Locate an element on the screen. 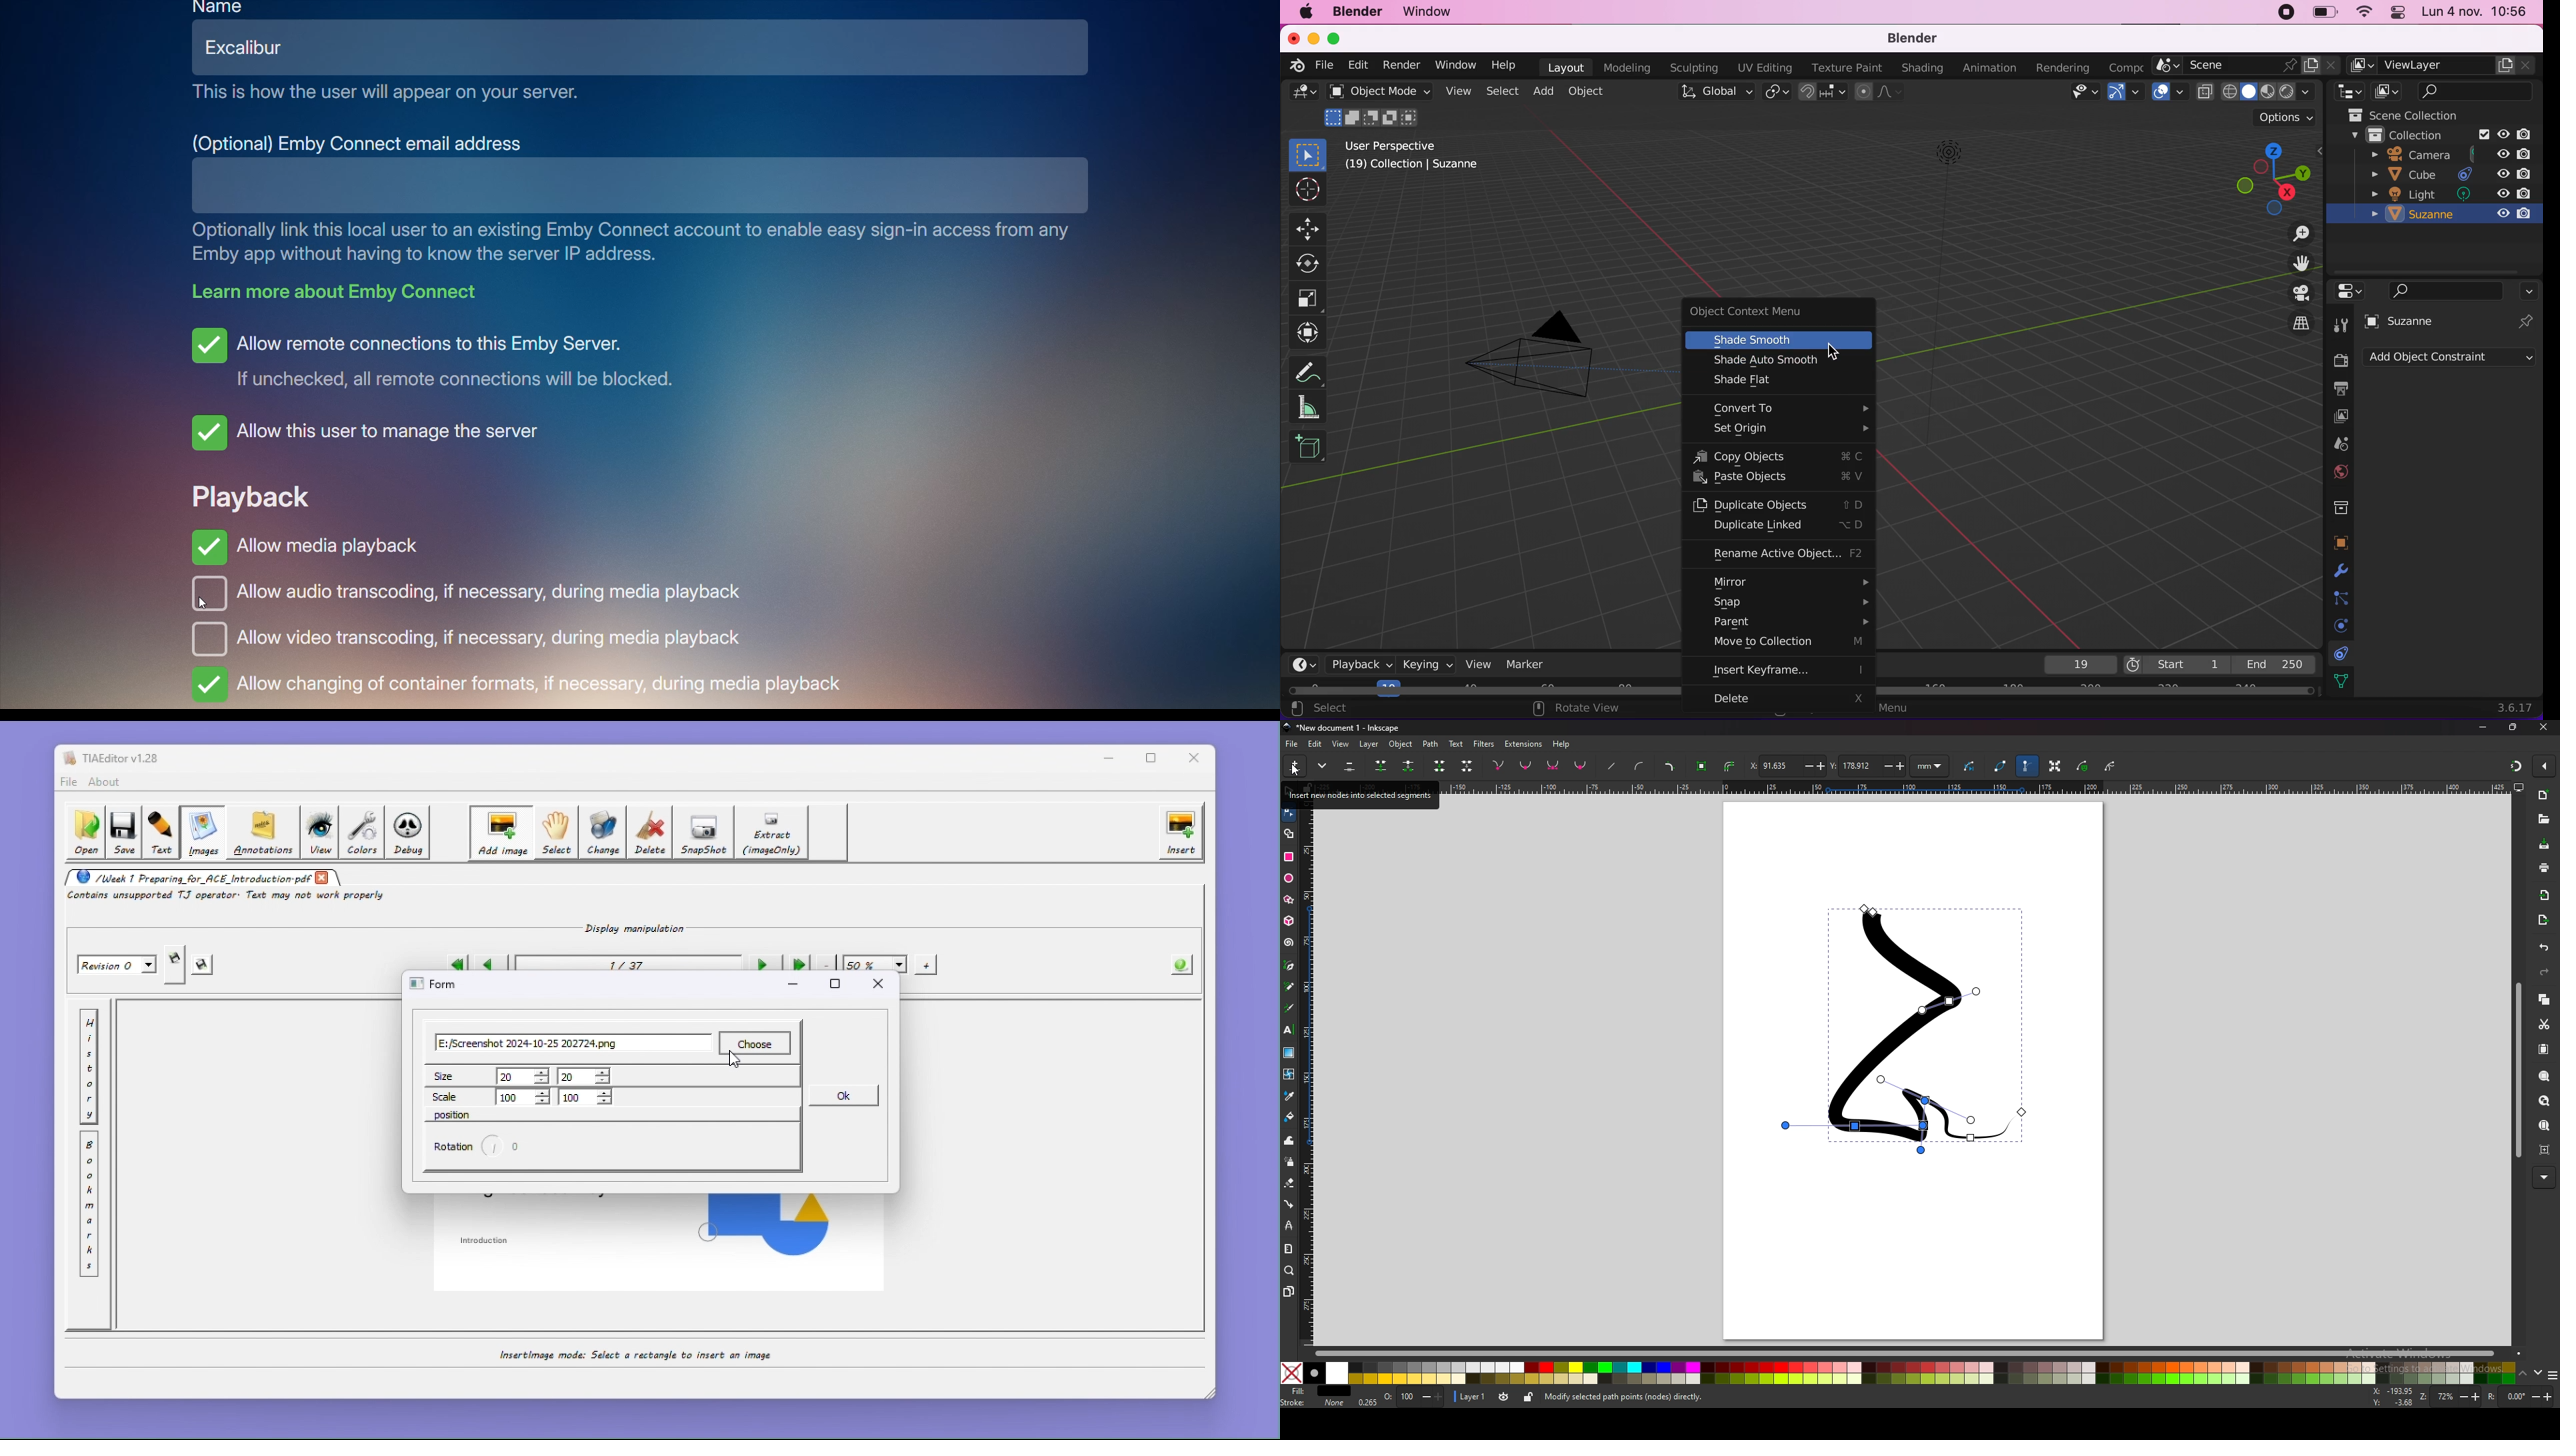 This screenshot has width=2576, height=1456. calligraphy is located at coordinates (1289, 1007).